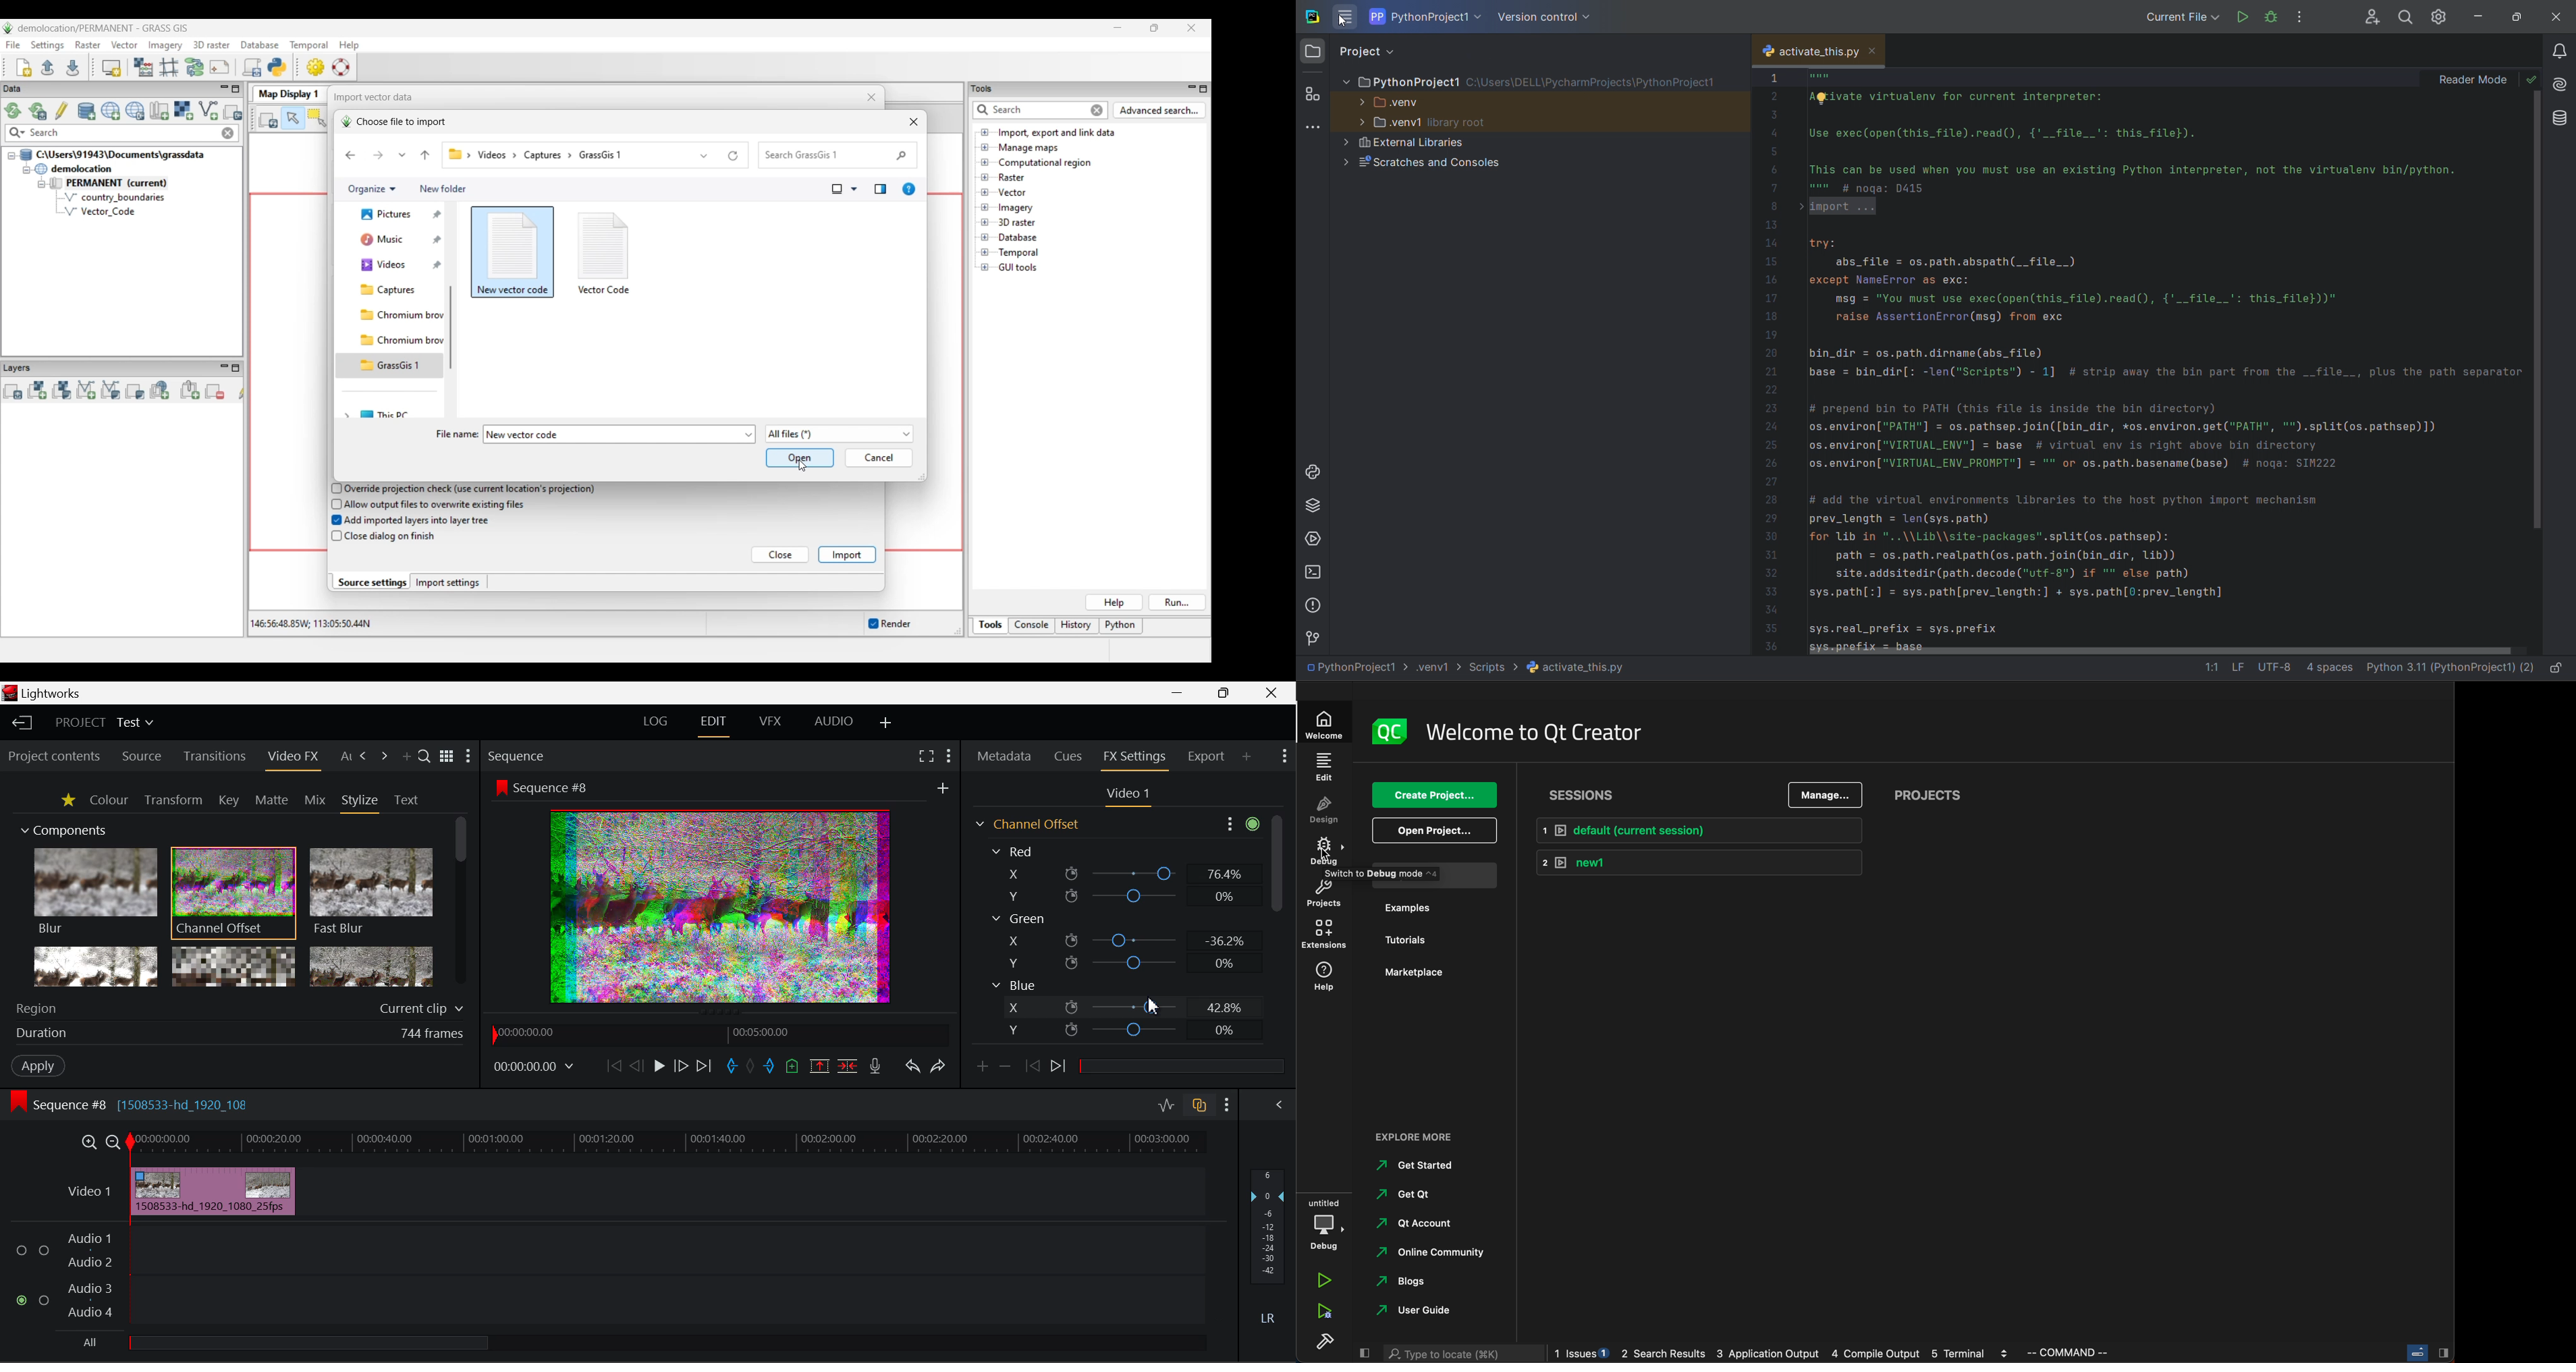  I want to click on current tab, so click(1801, 51).